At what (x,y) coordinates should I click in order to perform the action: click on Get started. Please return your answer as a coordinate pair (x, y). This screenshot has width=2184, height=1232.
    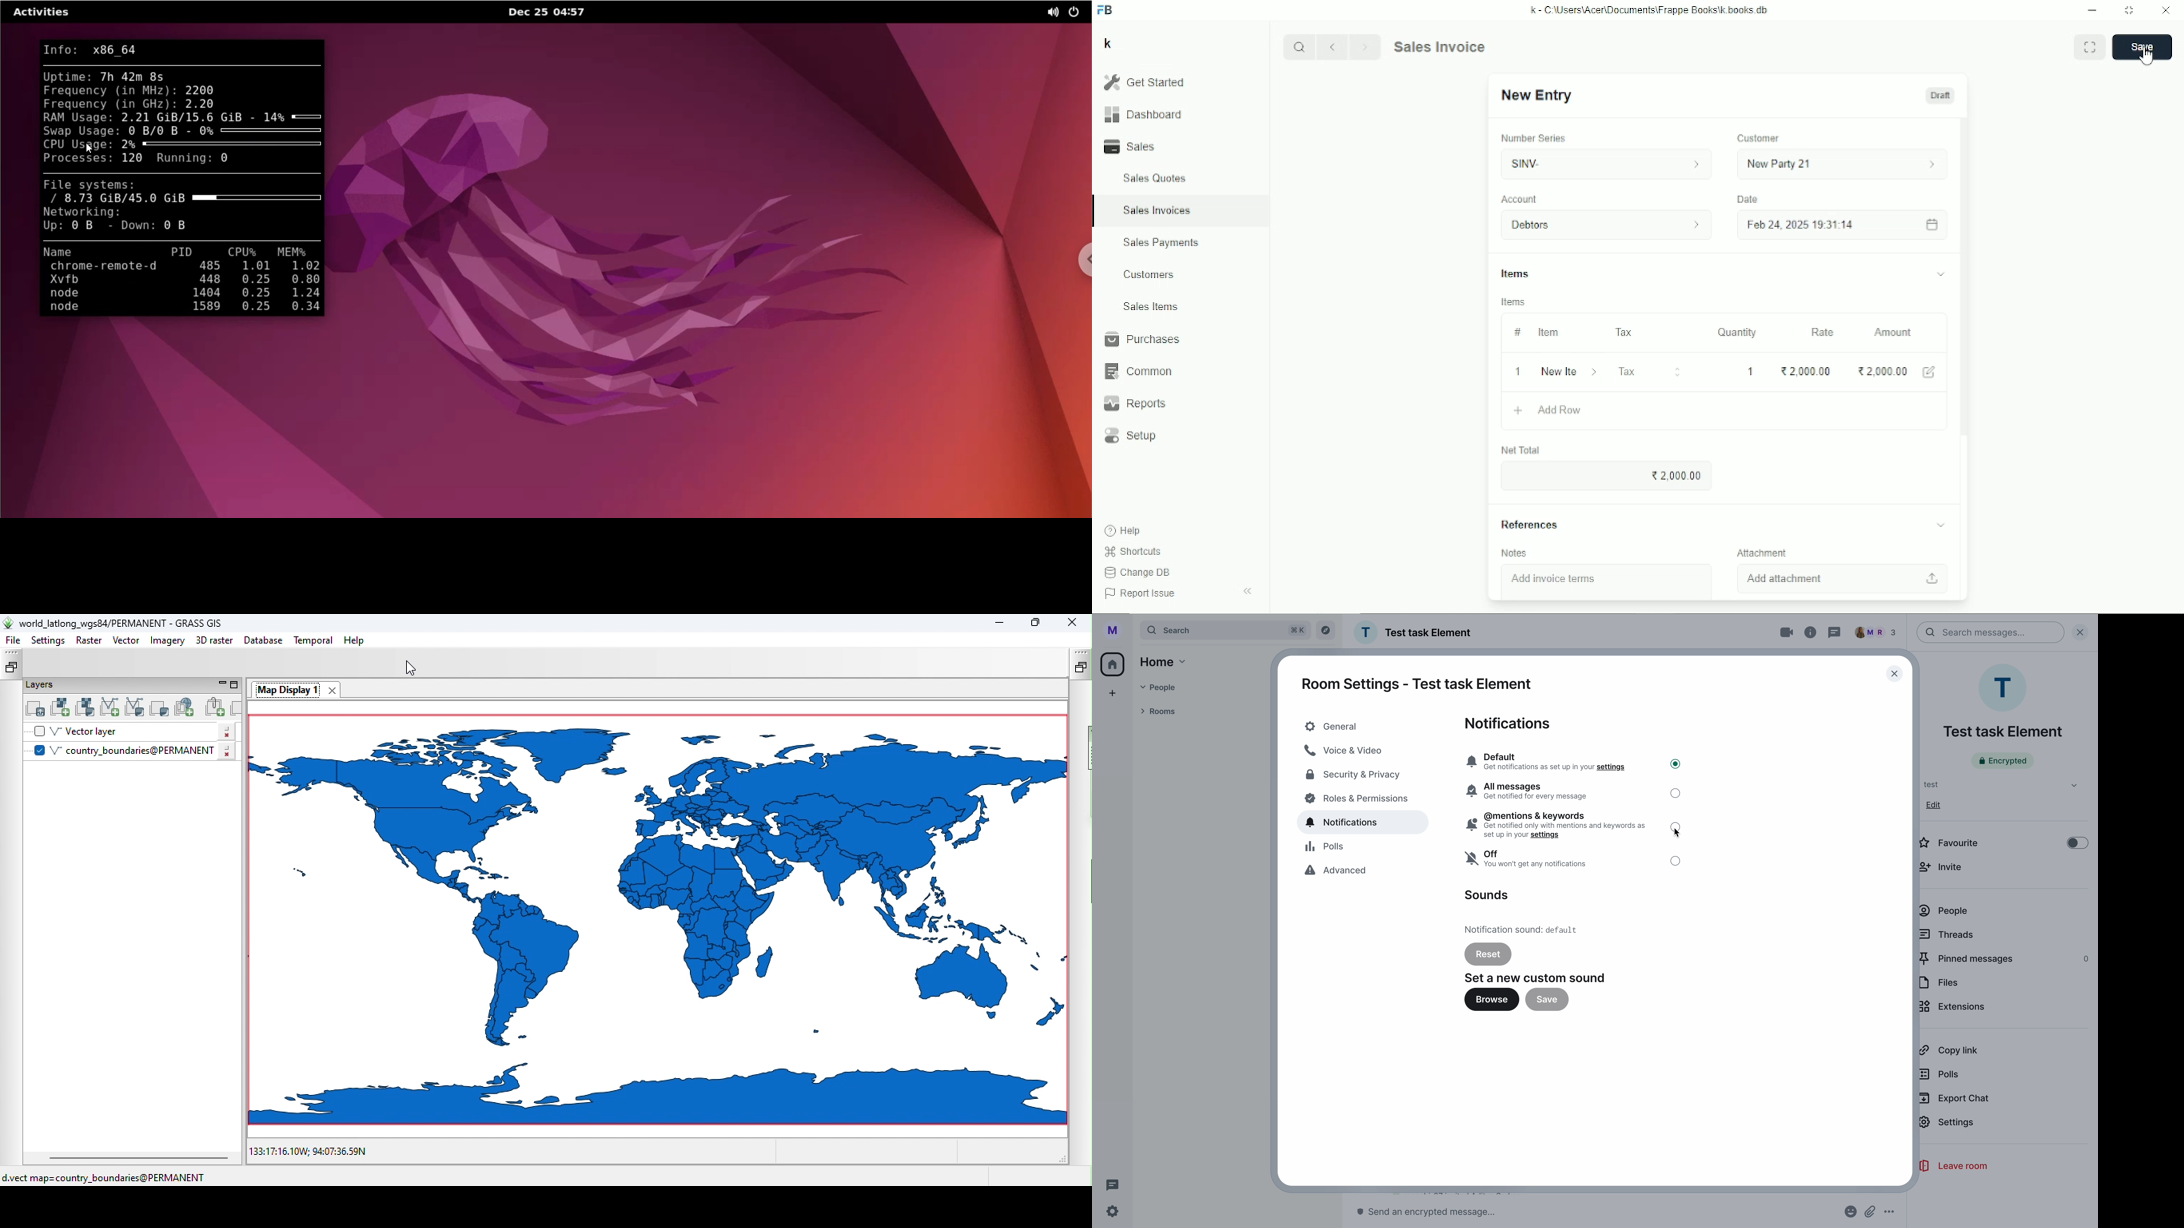
    Looking at the image, I should click on (1143, 82).